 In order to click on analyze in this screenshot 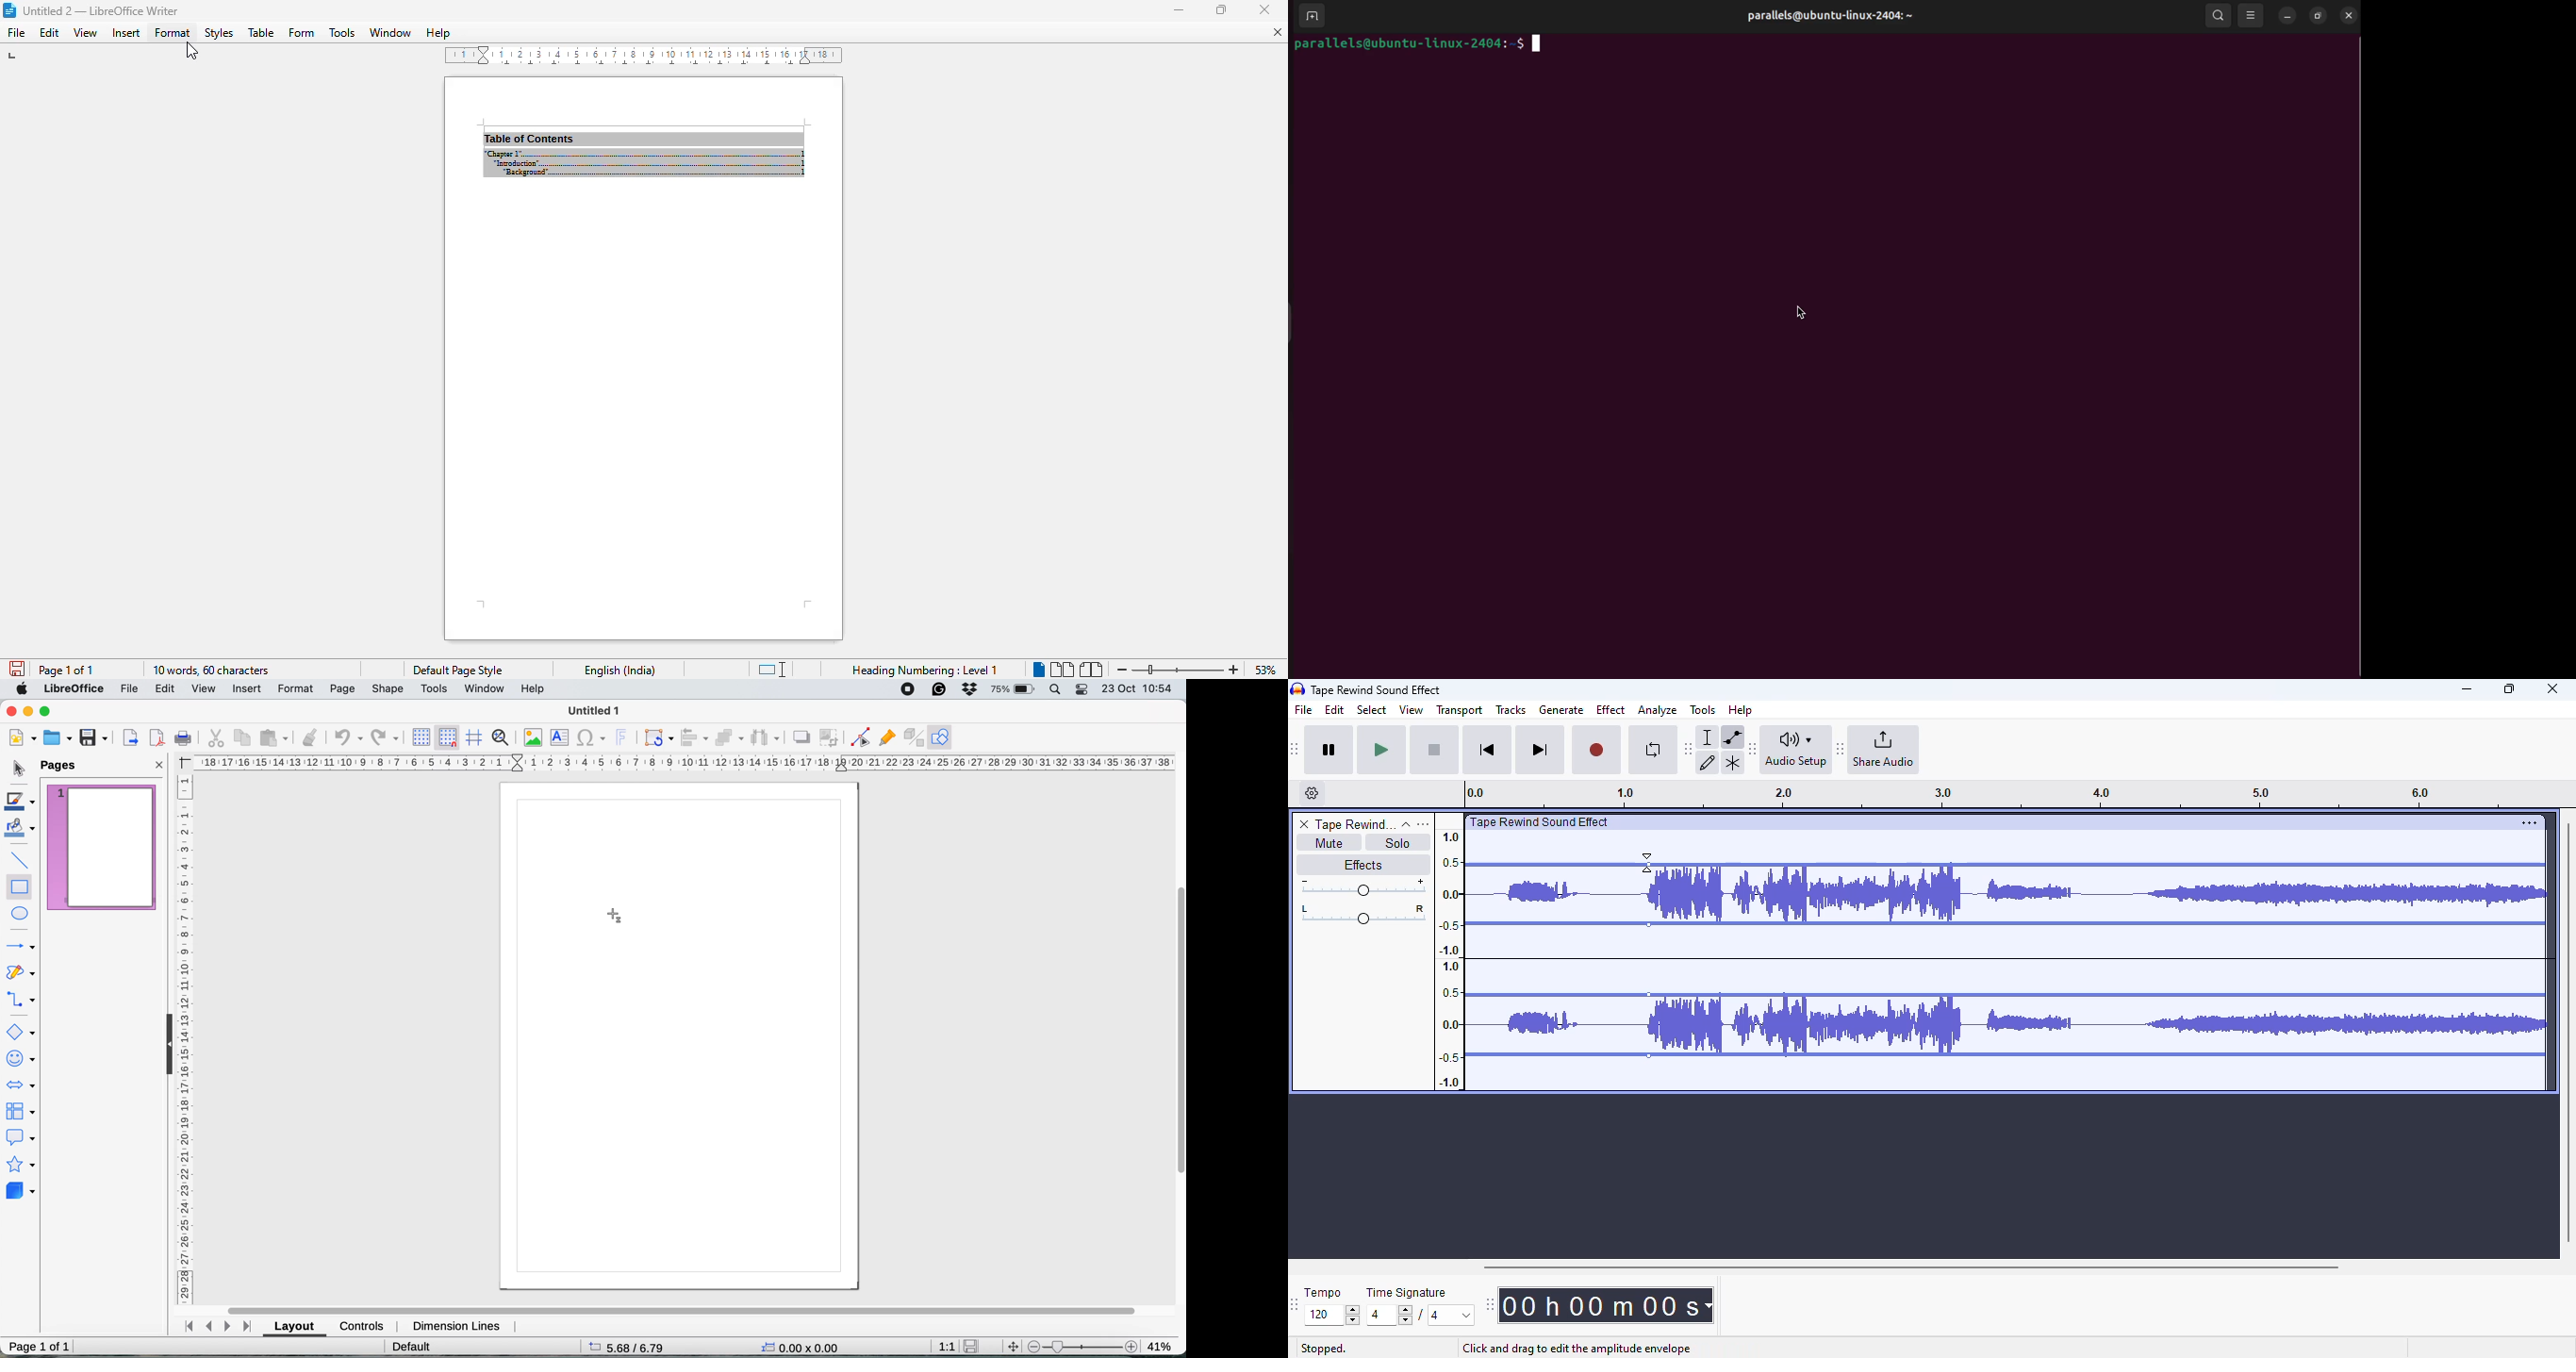, I will do `click(1658, 710)`.